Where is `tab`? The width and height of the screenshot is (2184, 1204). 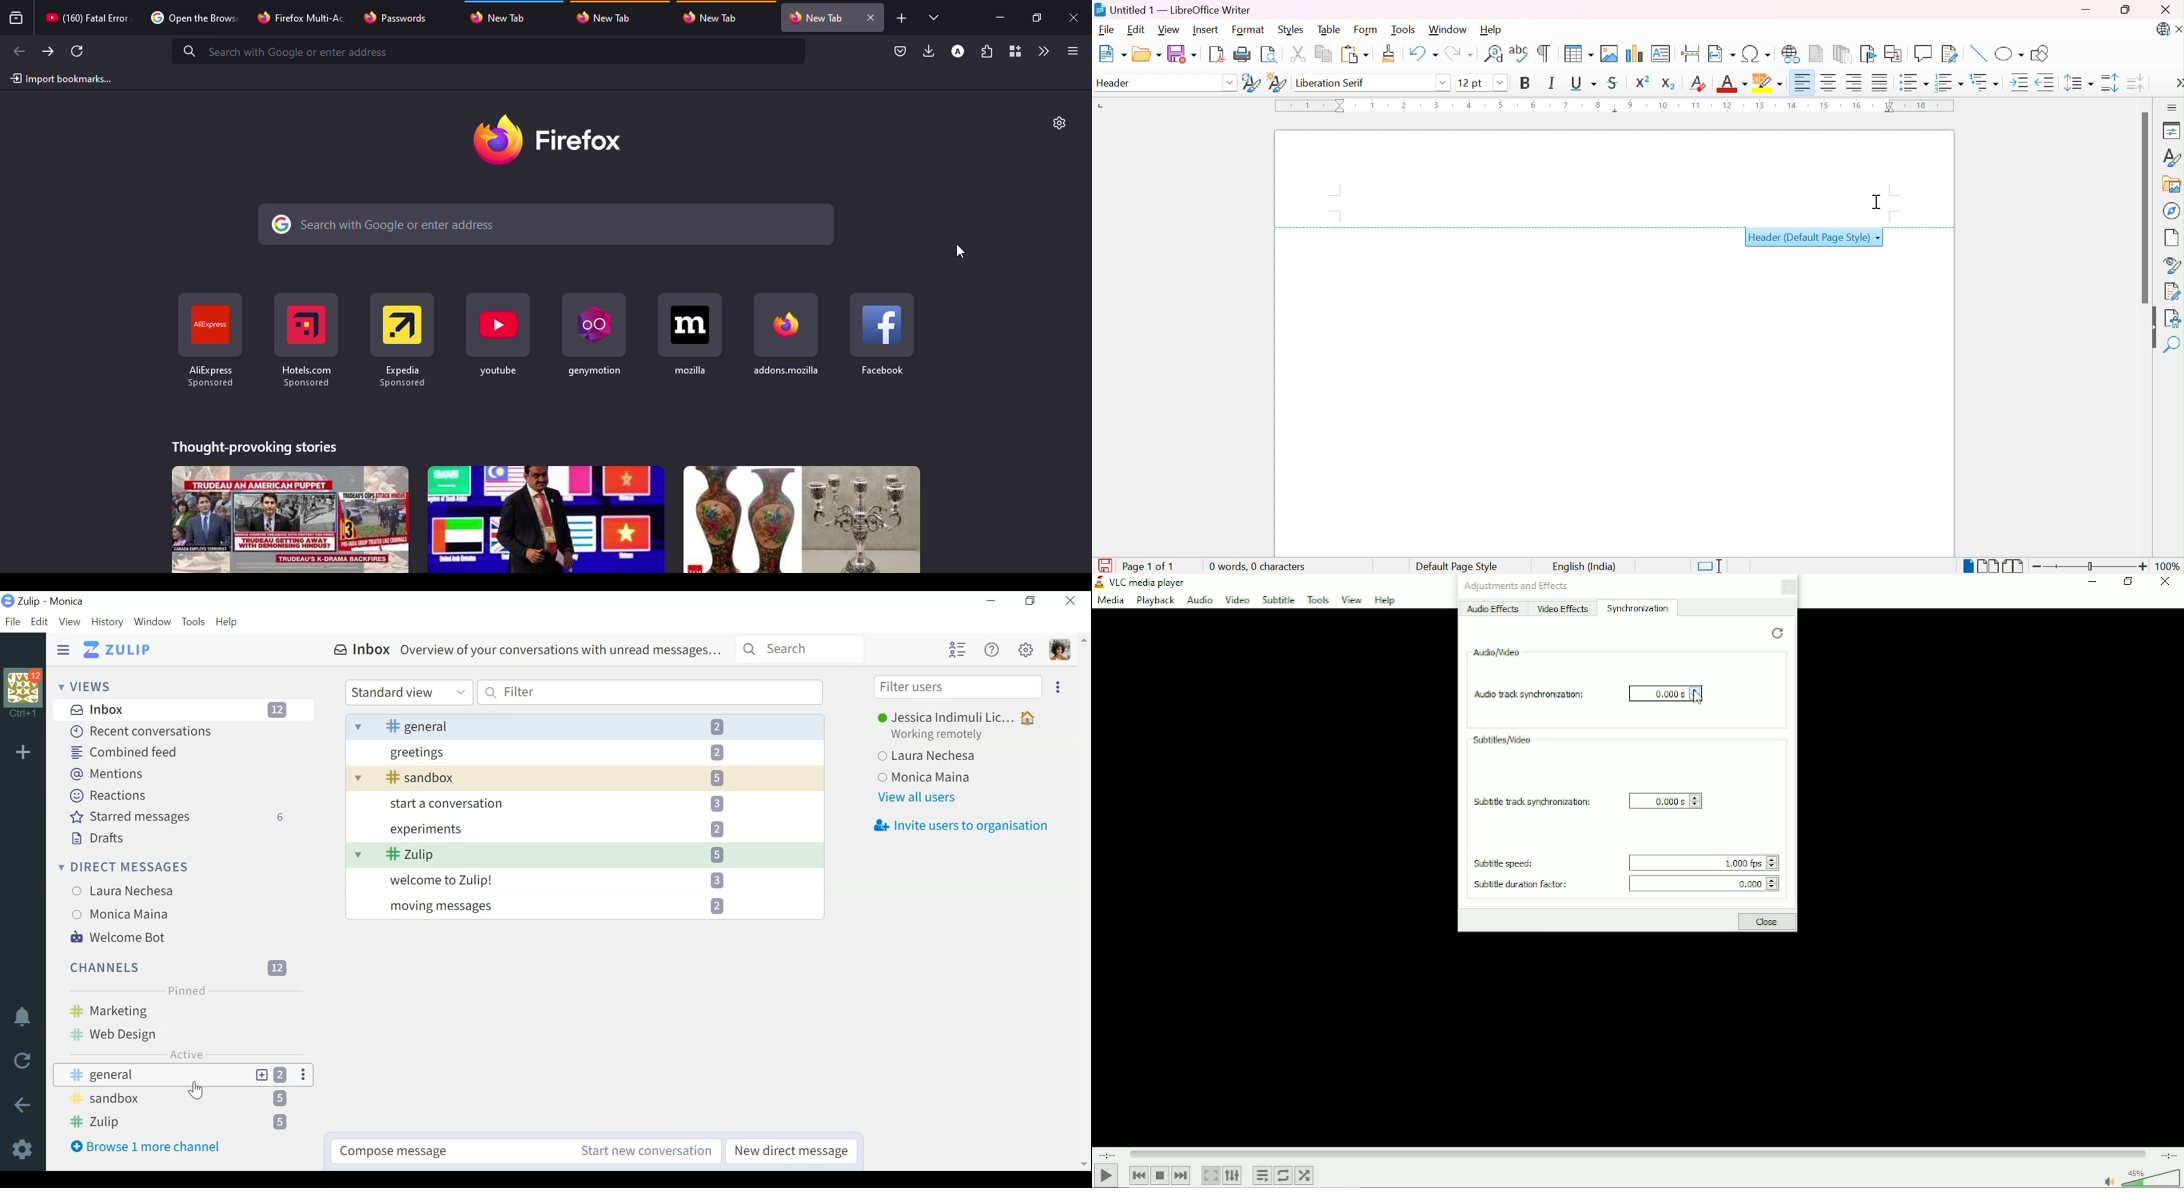 tab is located at coordinates (300, 17).